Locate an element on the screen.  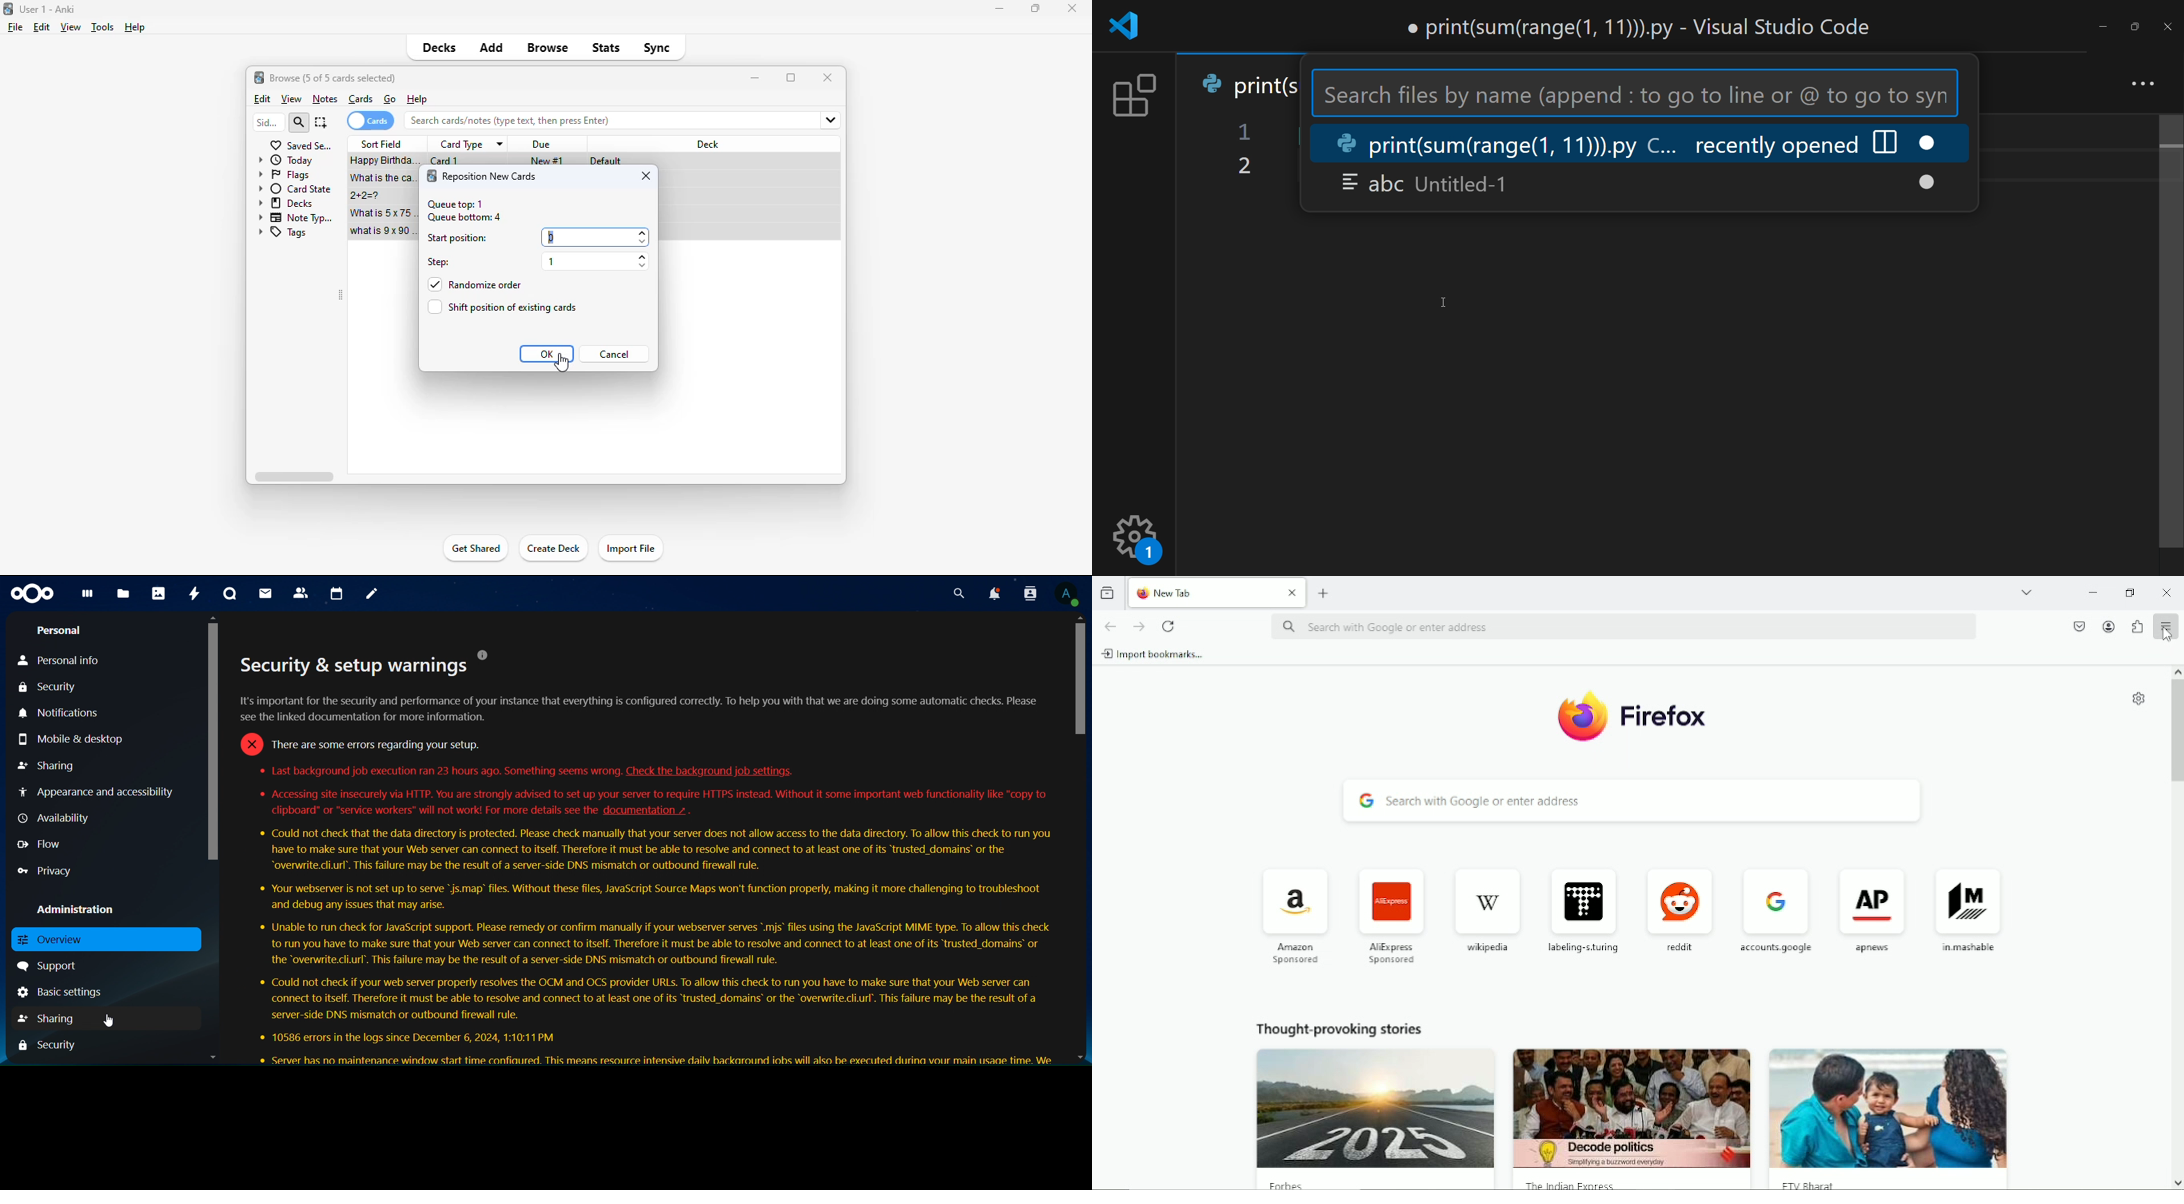
minimize is located at coordinates (756, 78).